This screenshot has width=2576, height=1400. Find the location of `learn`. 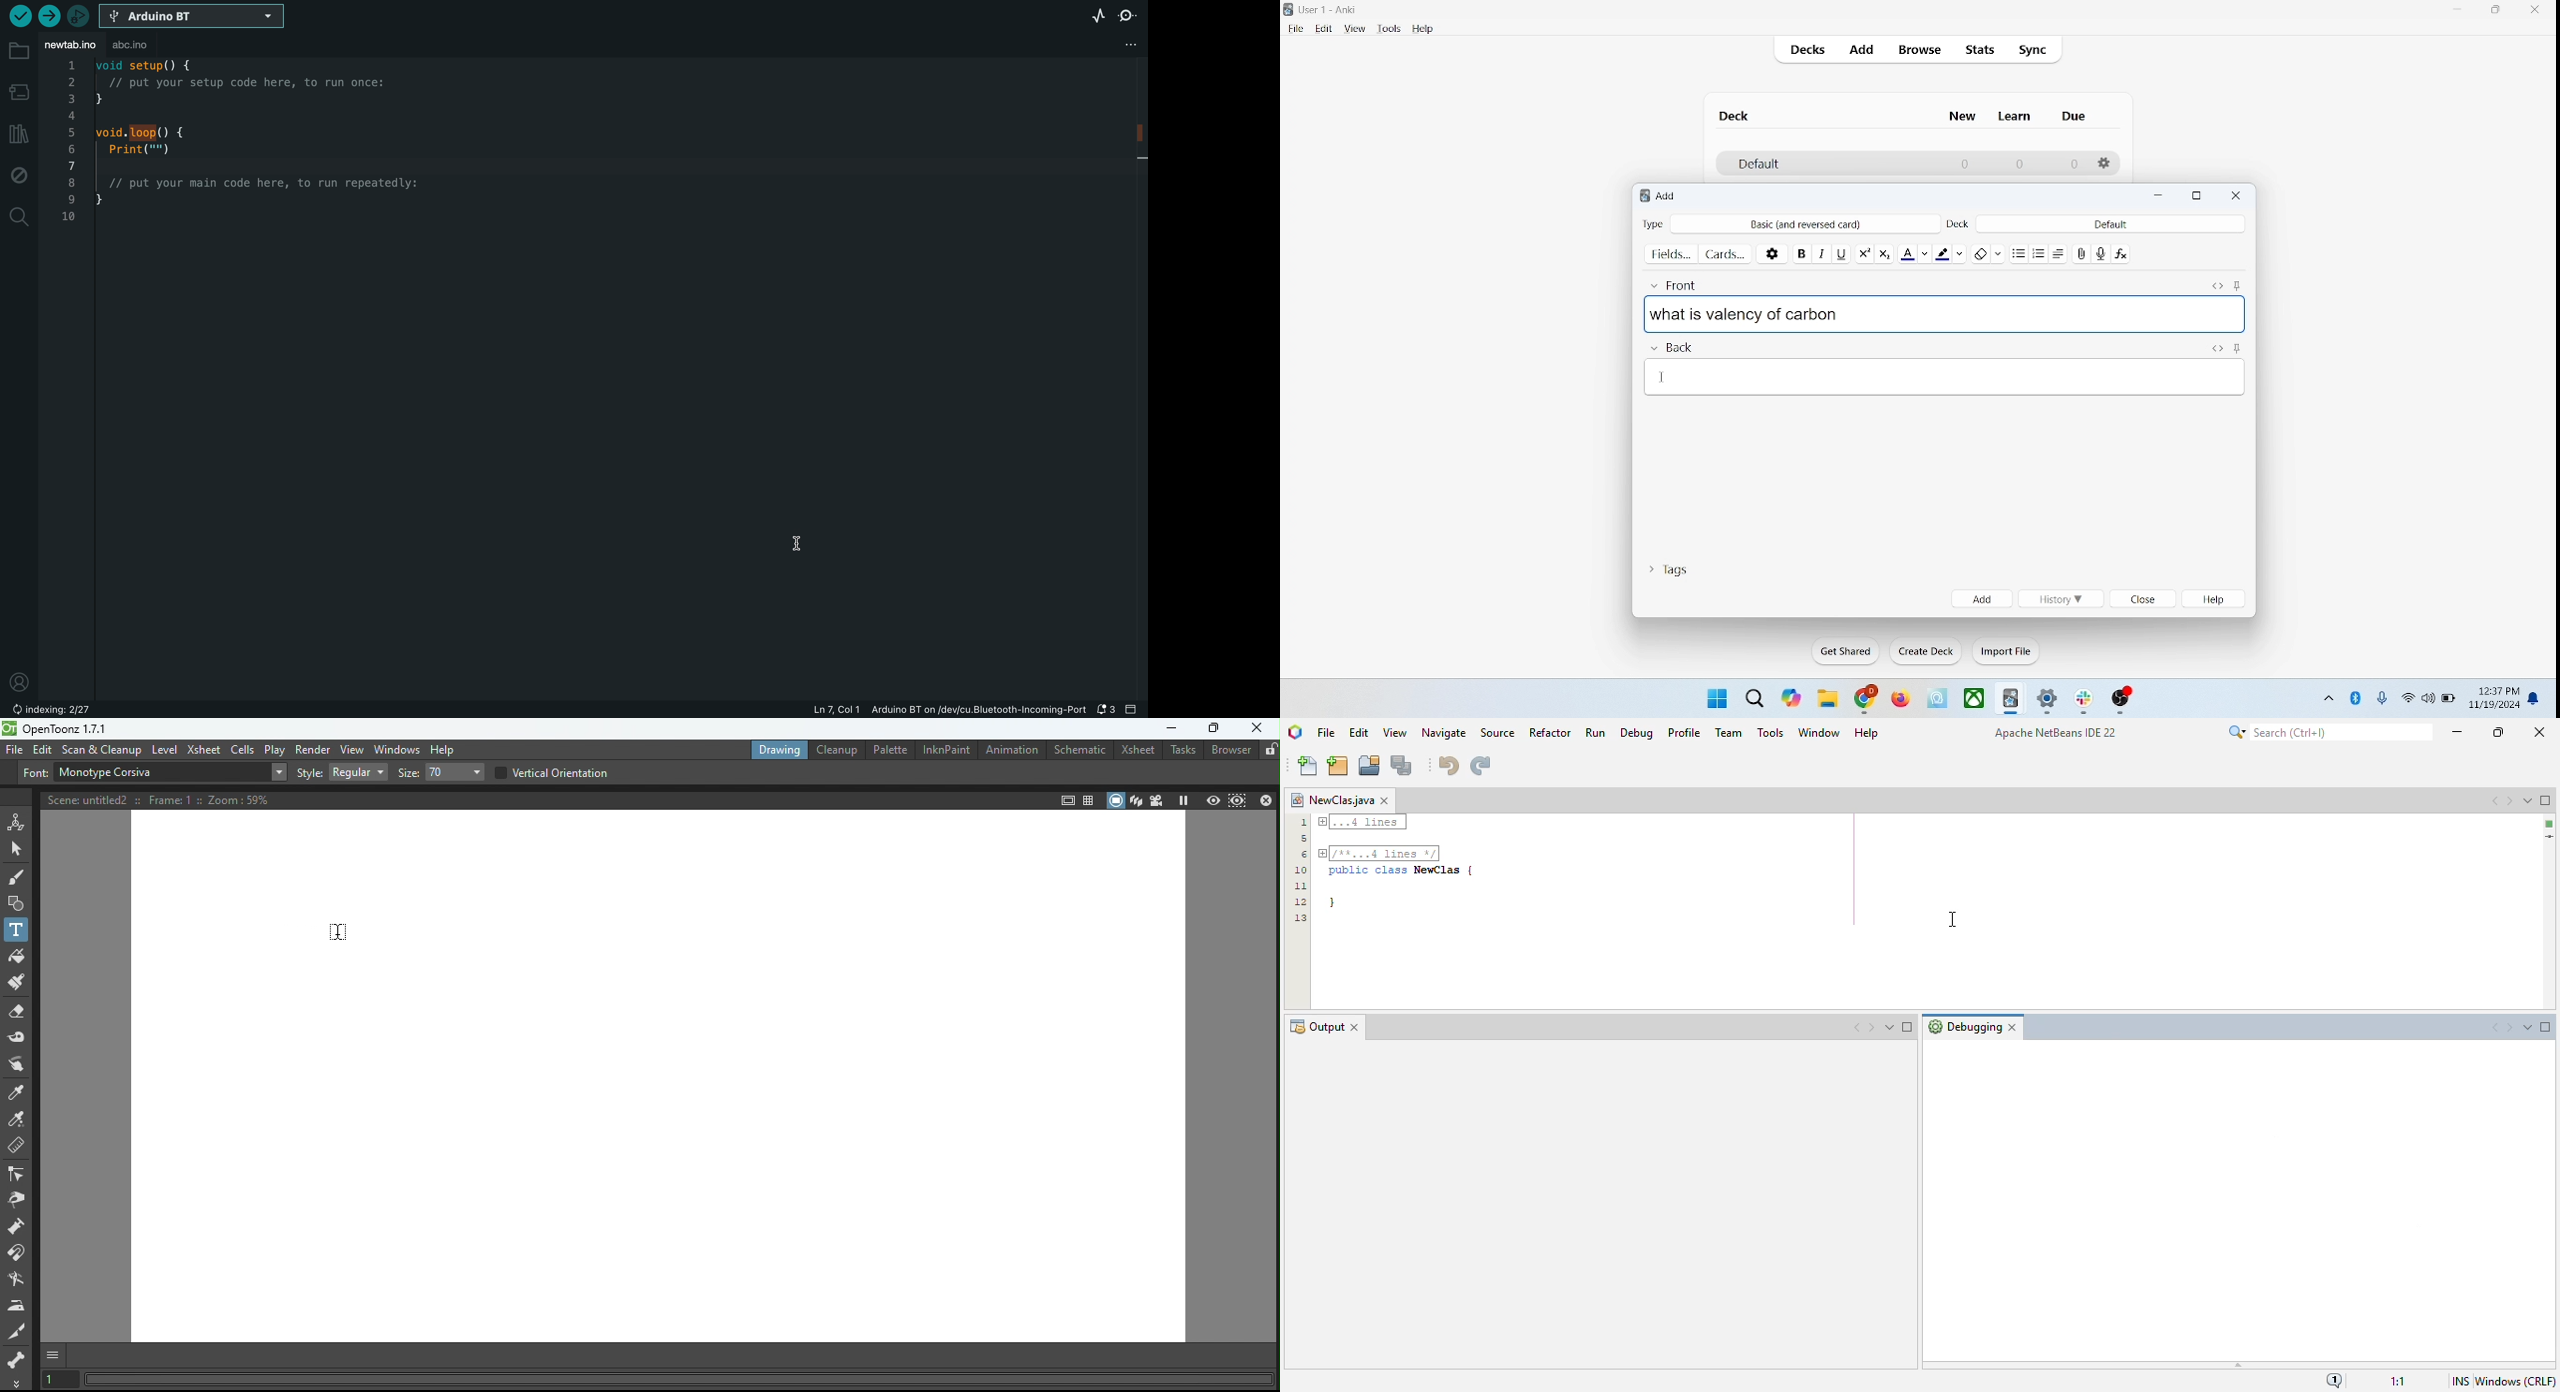

learn is located at coordinates (2014, 116).